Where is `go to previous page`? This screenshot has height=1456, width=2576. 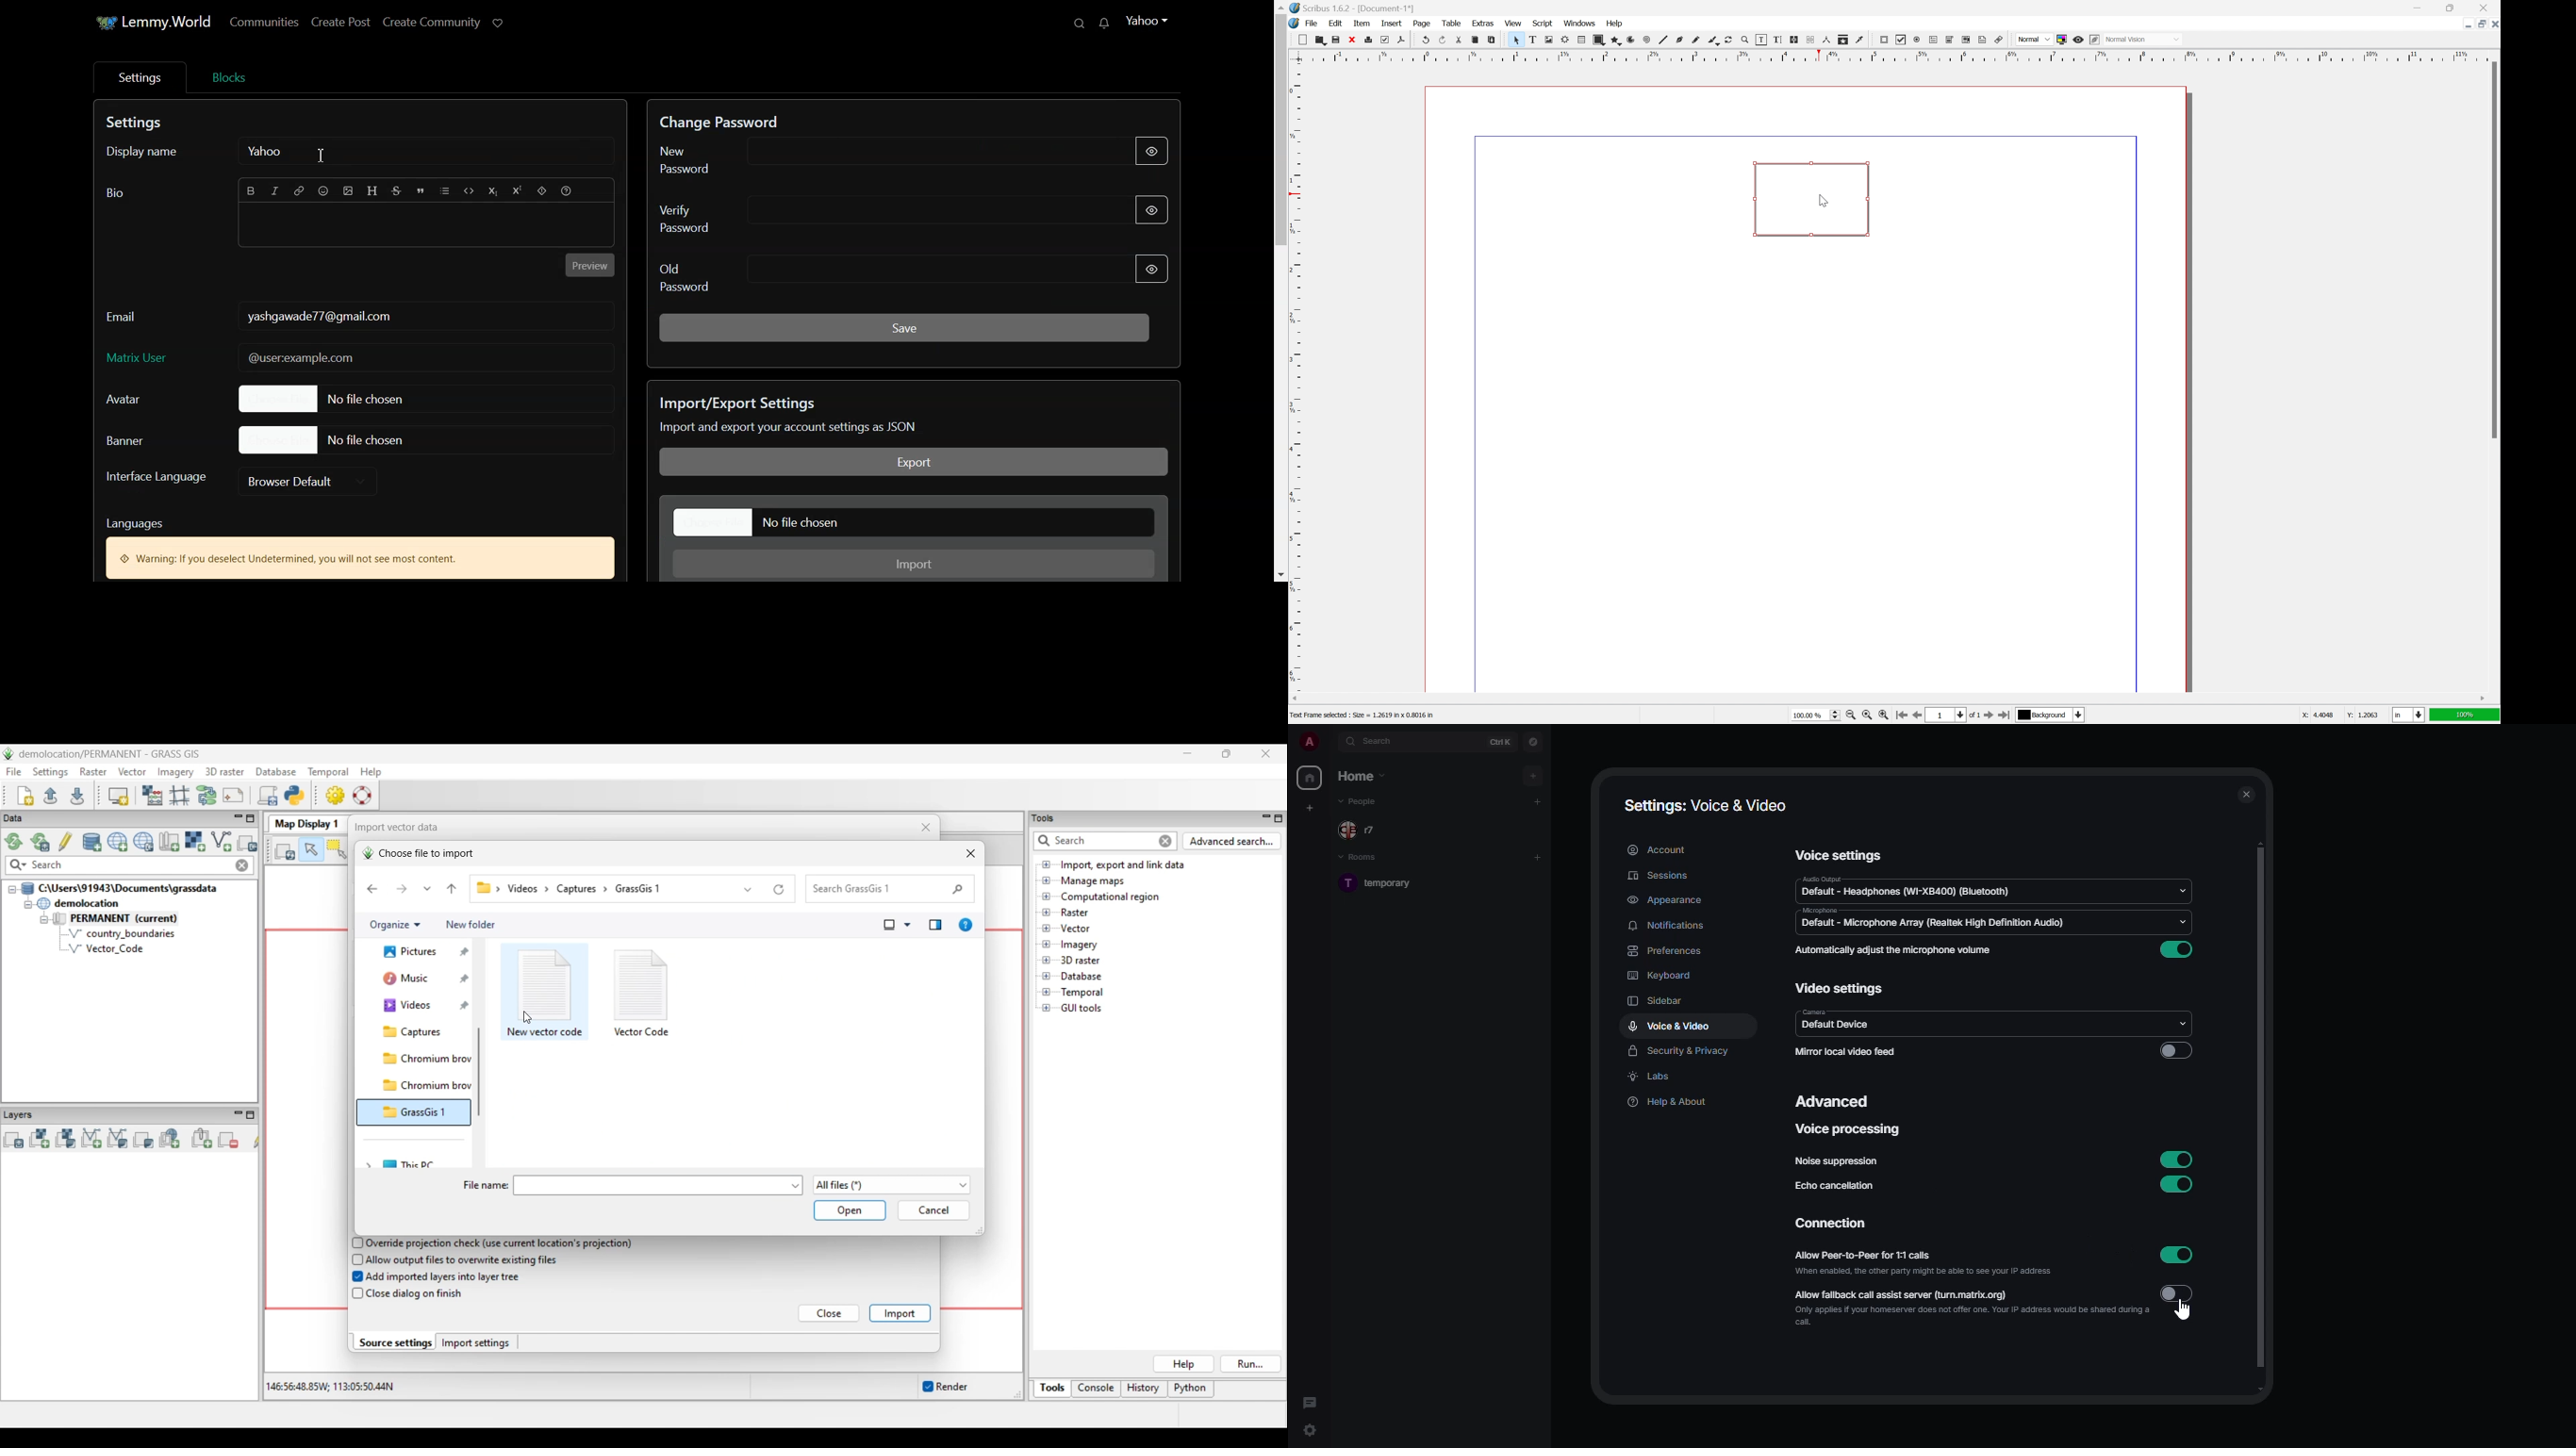 go to previous page is located at coordinates (1917, 717).